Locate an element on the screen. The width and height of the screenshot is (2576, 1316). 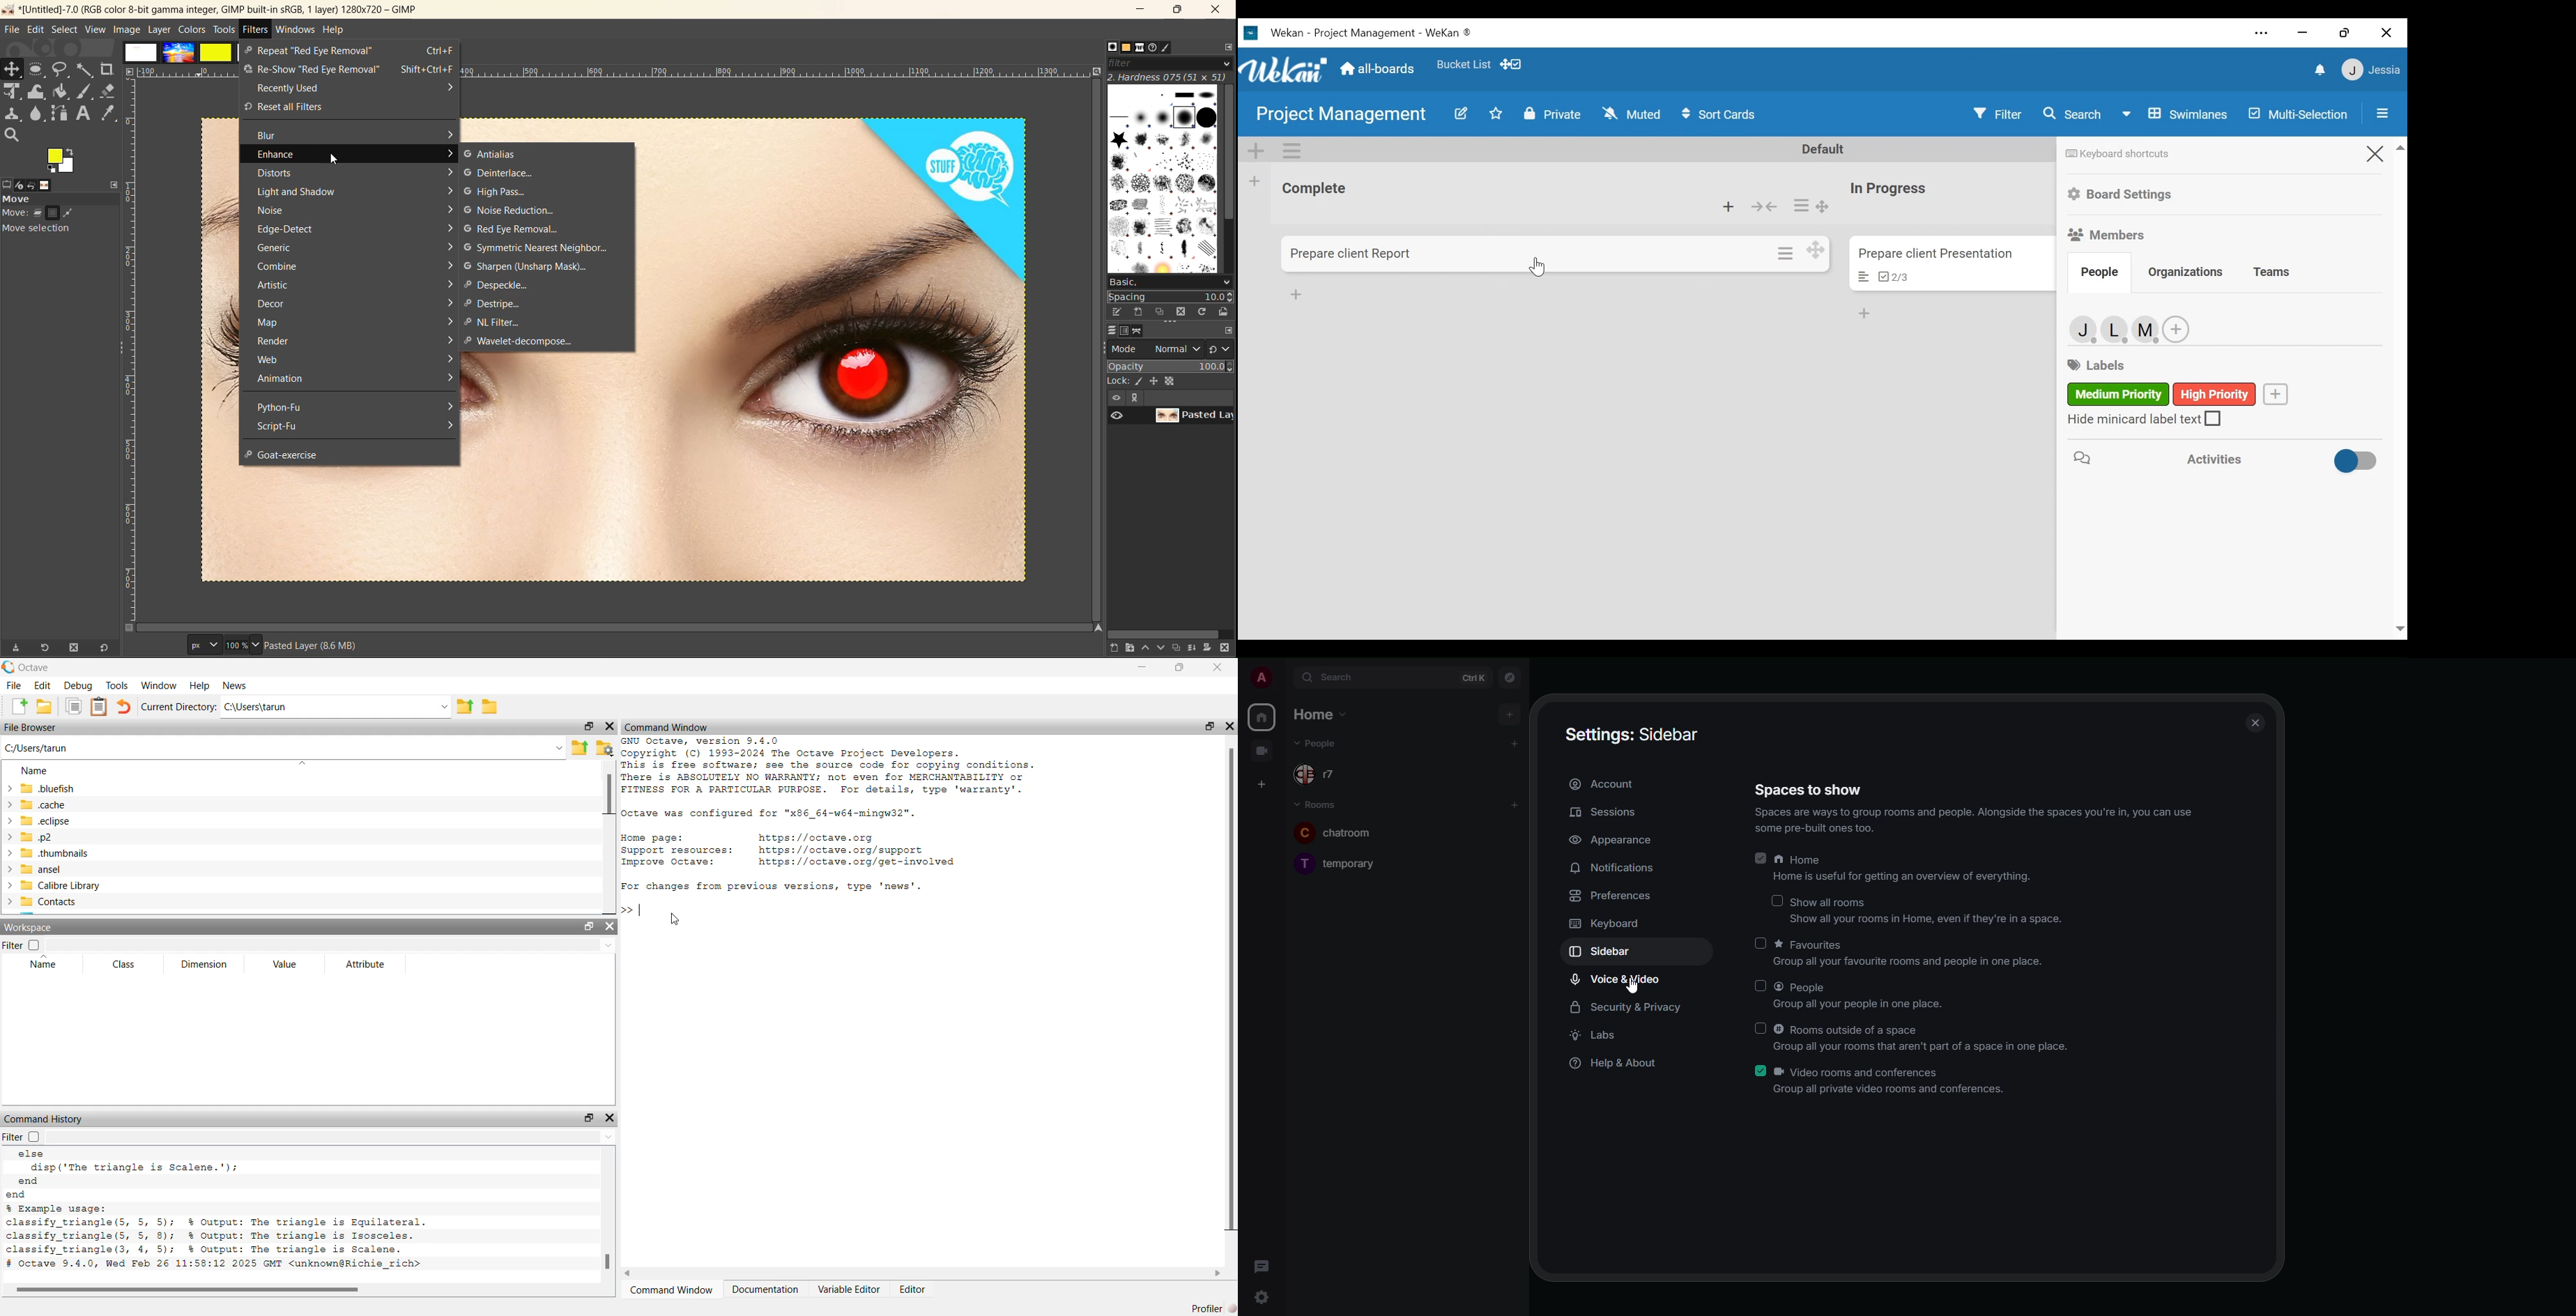
appearance is located at coordinates (1613, 841).